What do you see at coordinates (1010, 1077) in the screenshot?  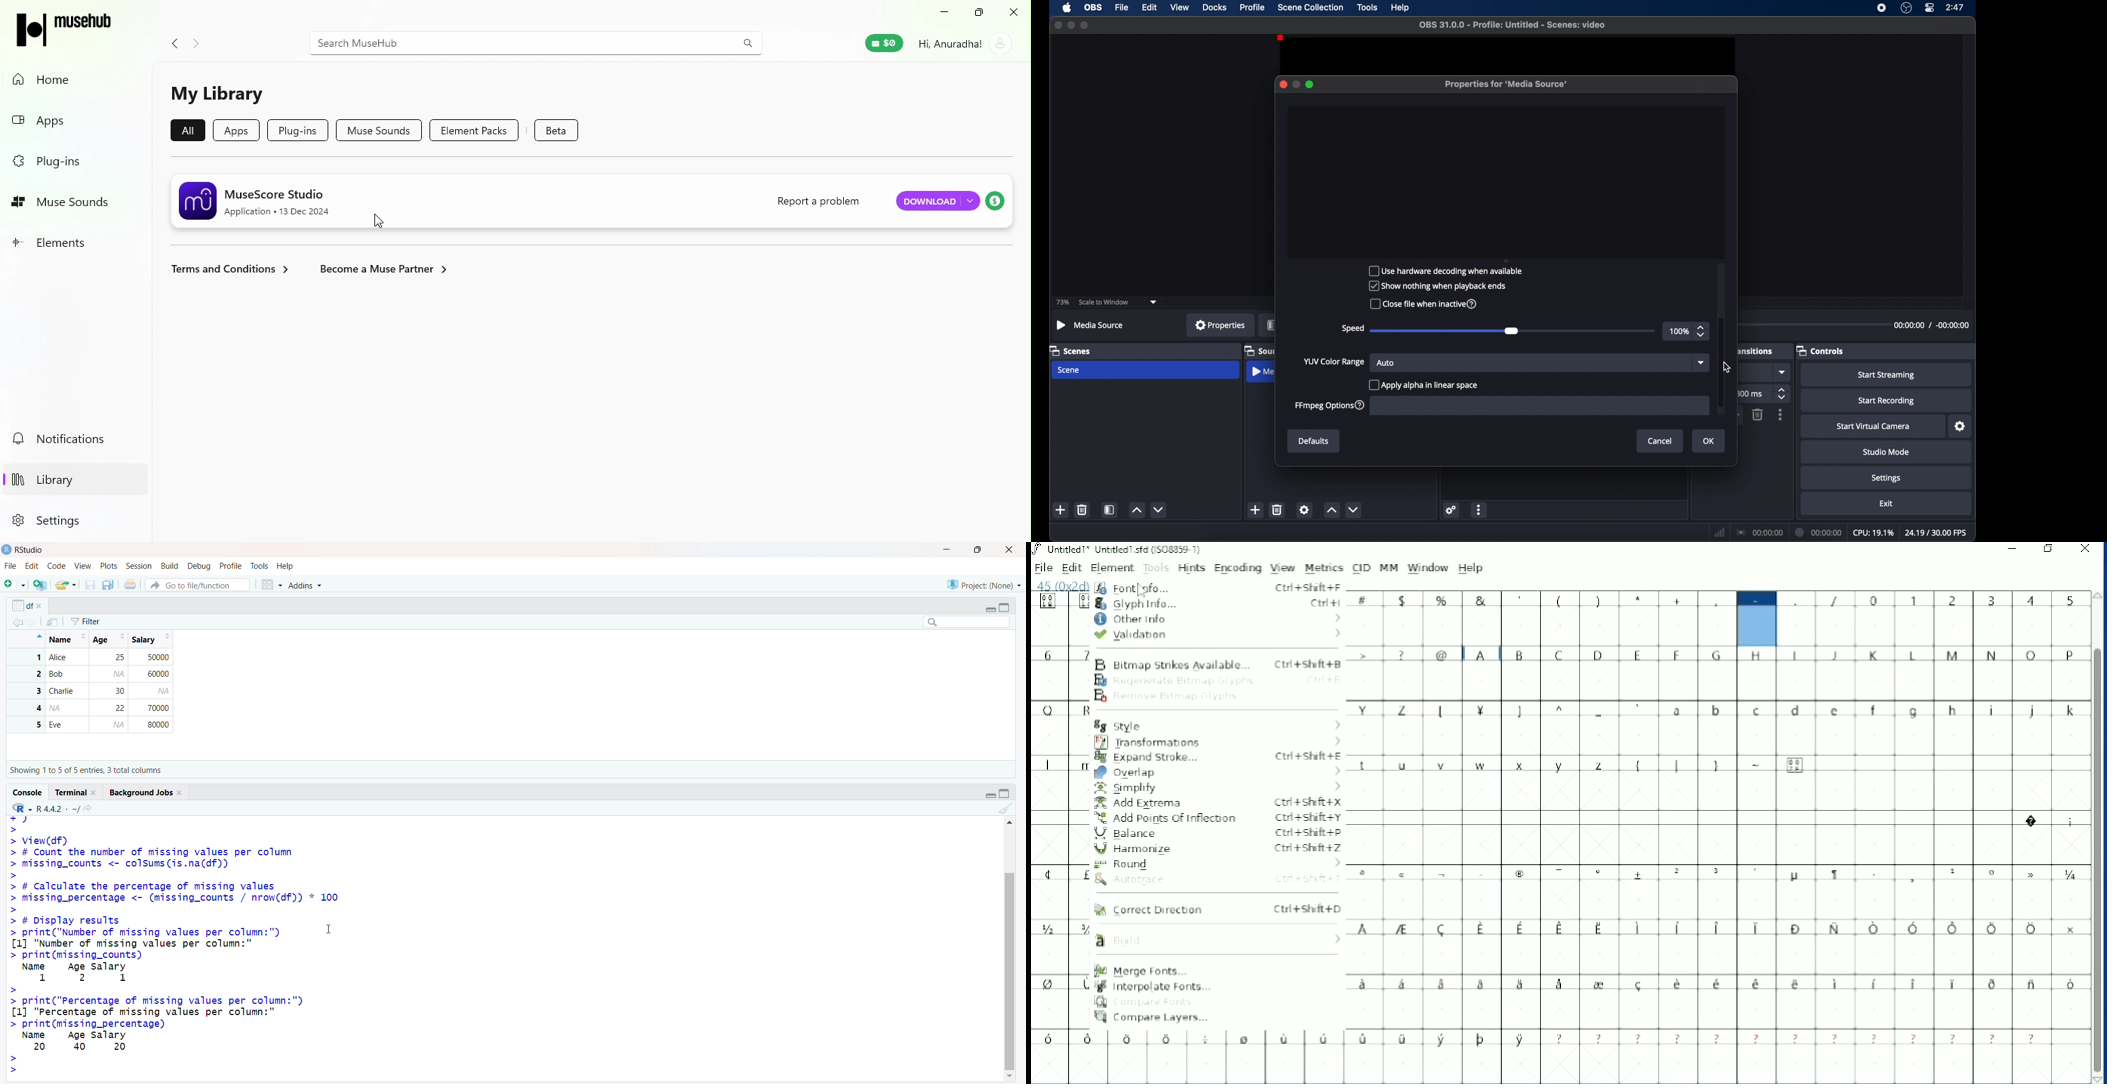 I see `Down` at bounding box center [1010, 1077].